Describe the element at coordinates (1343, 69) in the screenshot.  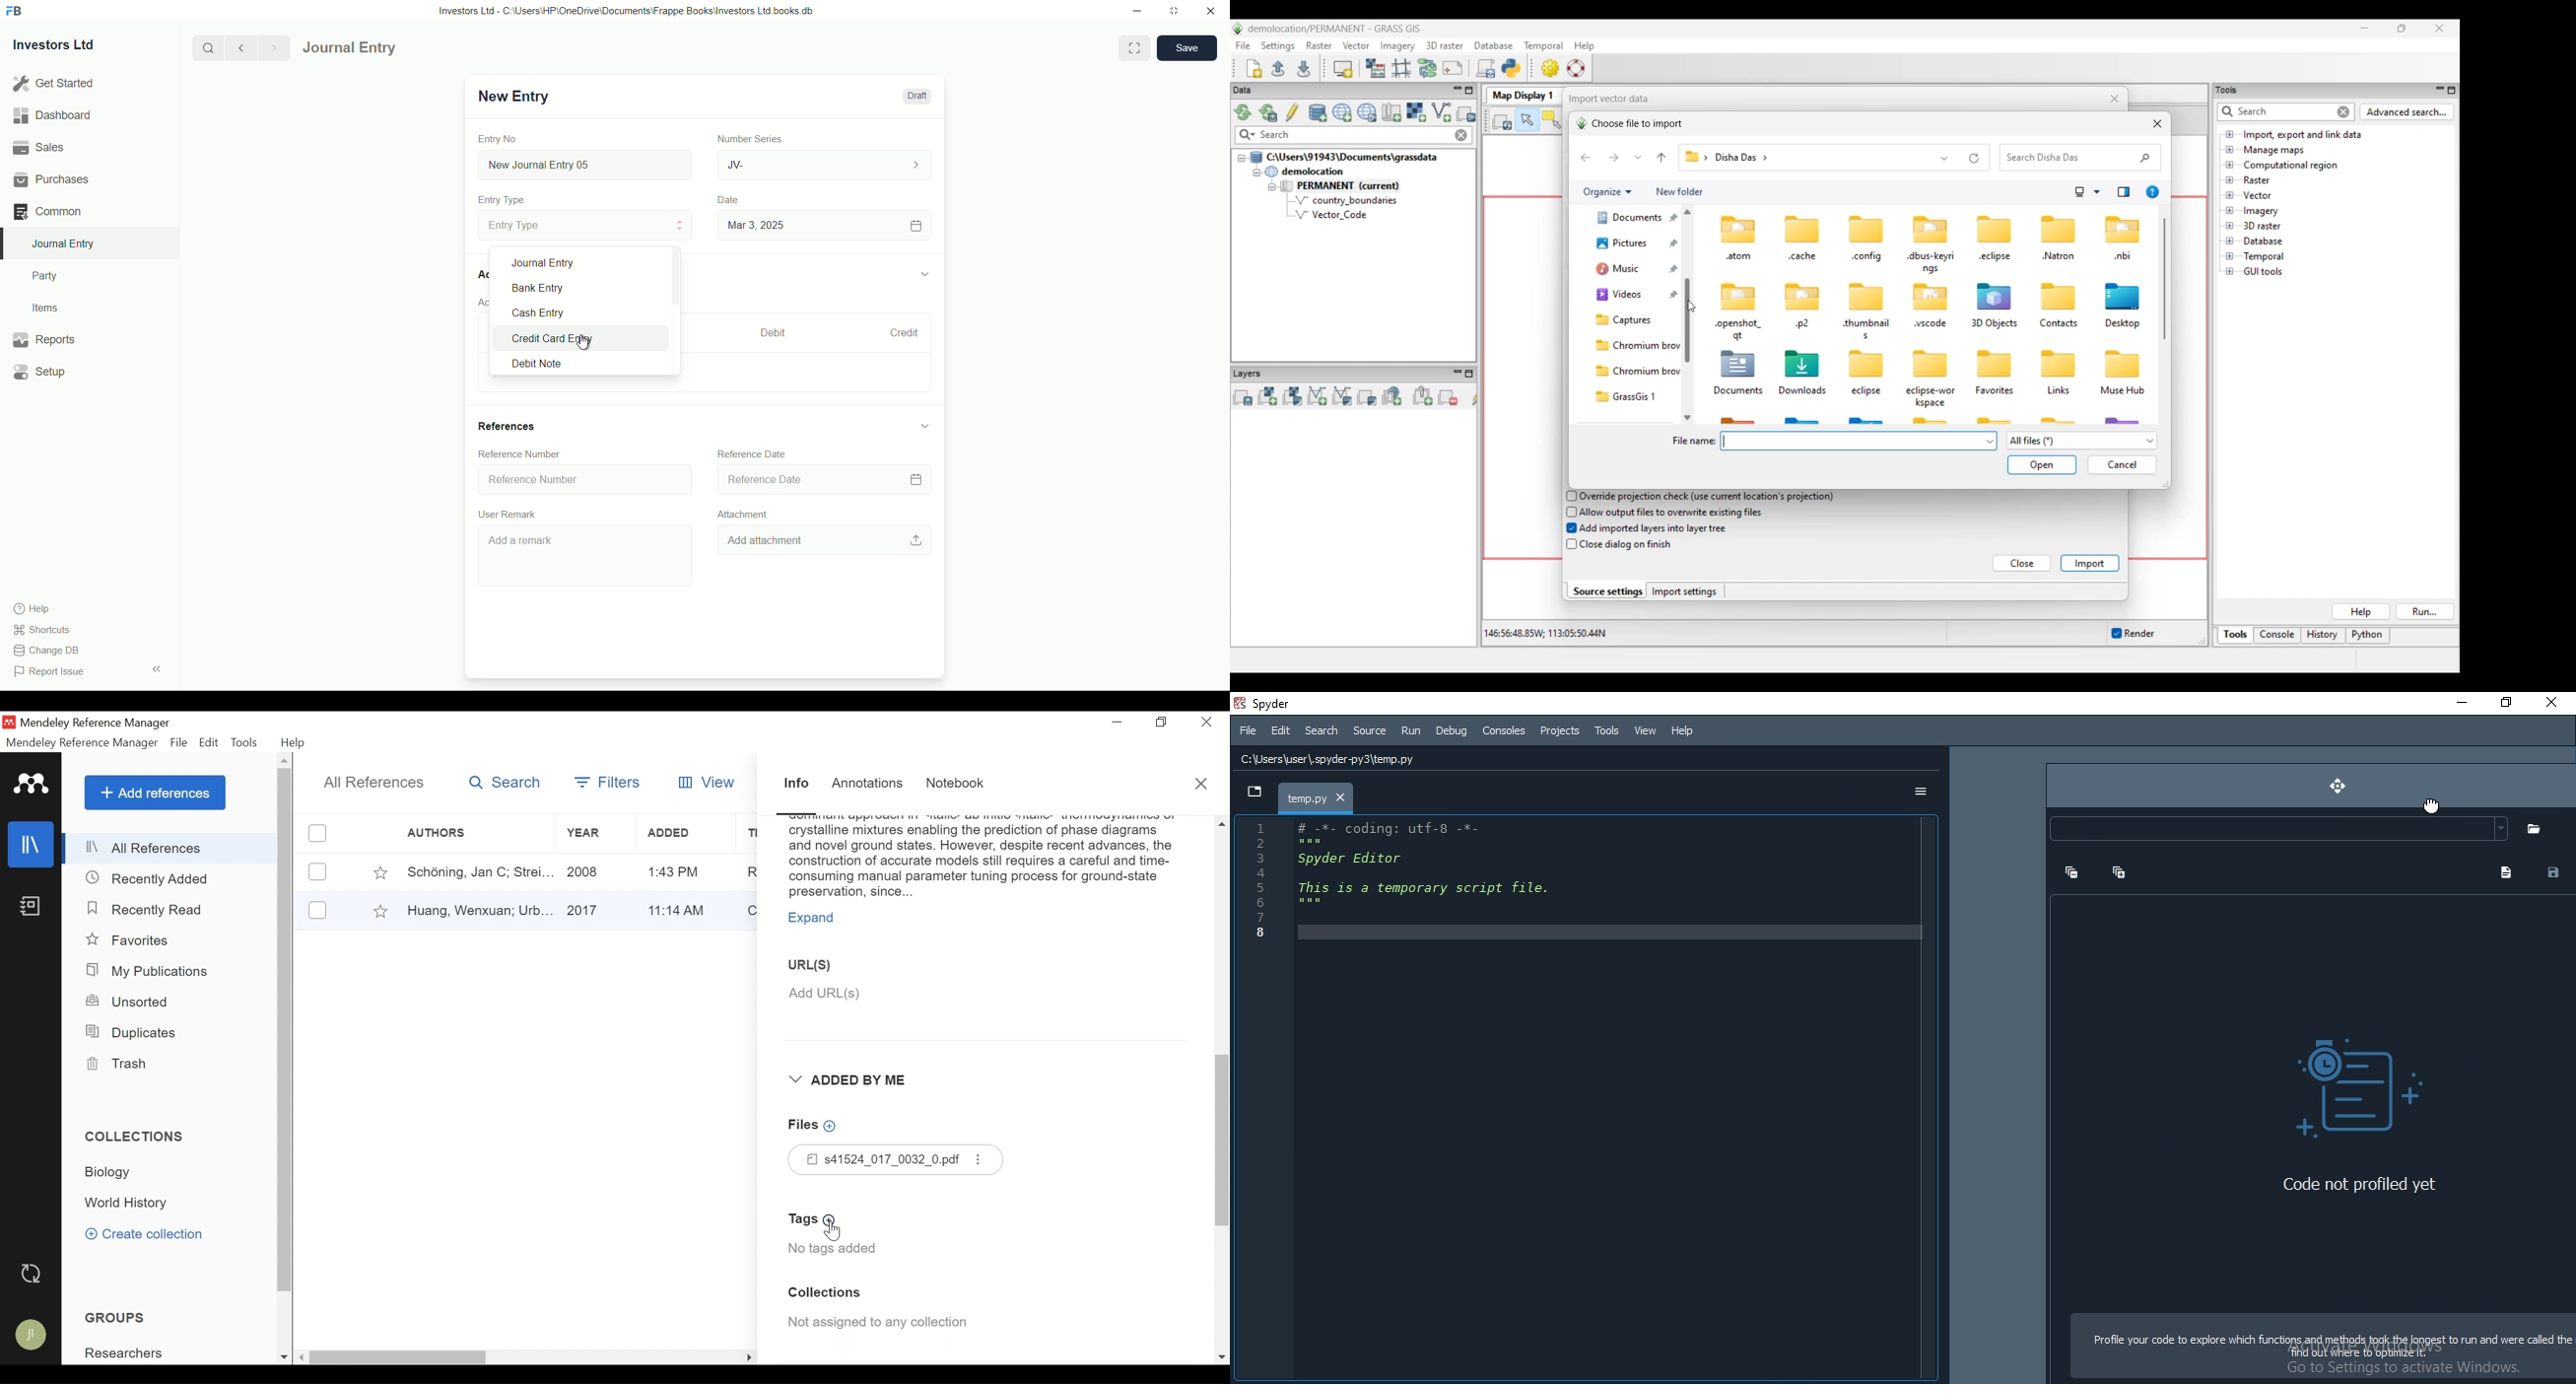
I see `Start new map display` at that location.